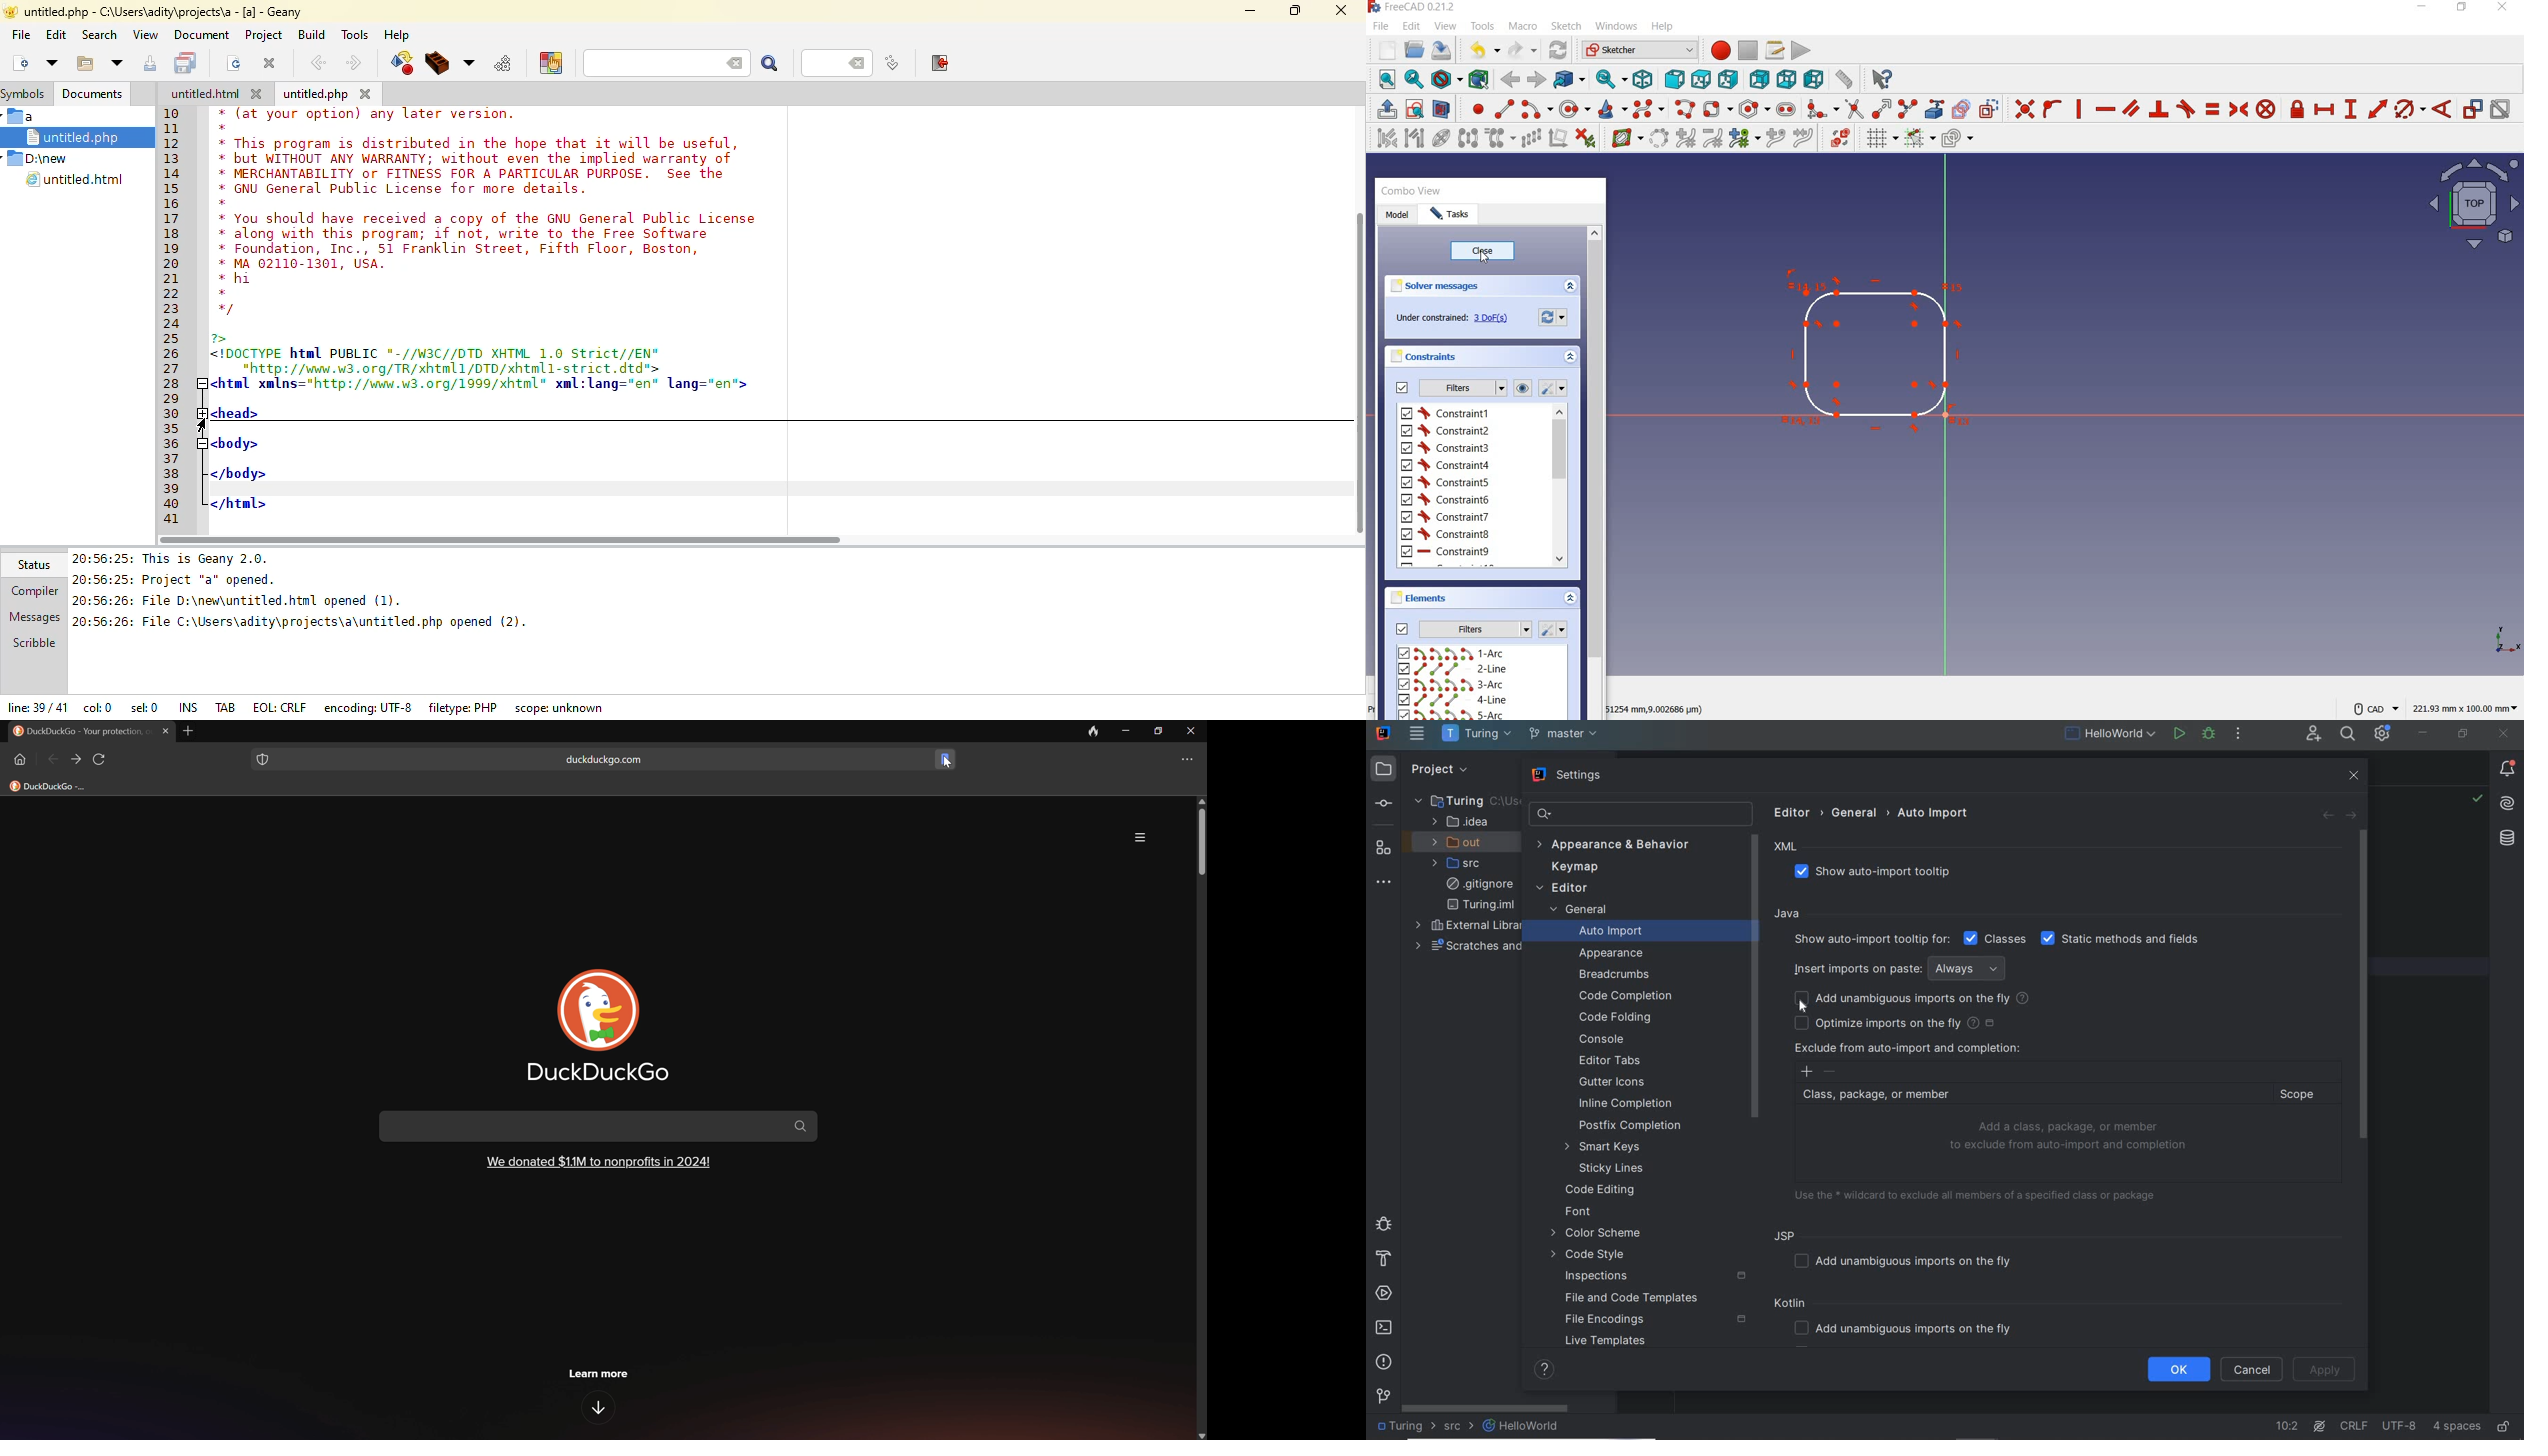 Image resolution: width=2548 pixels, height=1456 pixels. Describe the element at coordinates (1595, 472) in the screenshot. I see `scrollbar` at that location.